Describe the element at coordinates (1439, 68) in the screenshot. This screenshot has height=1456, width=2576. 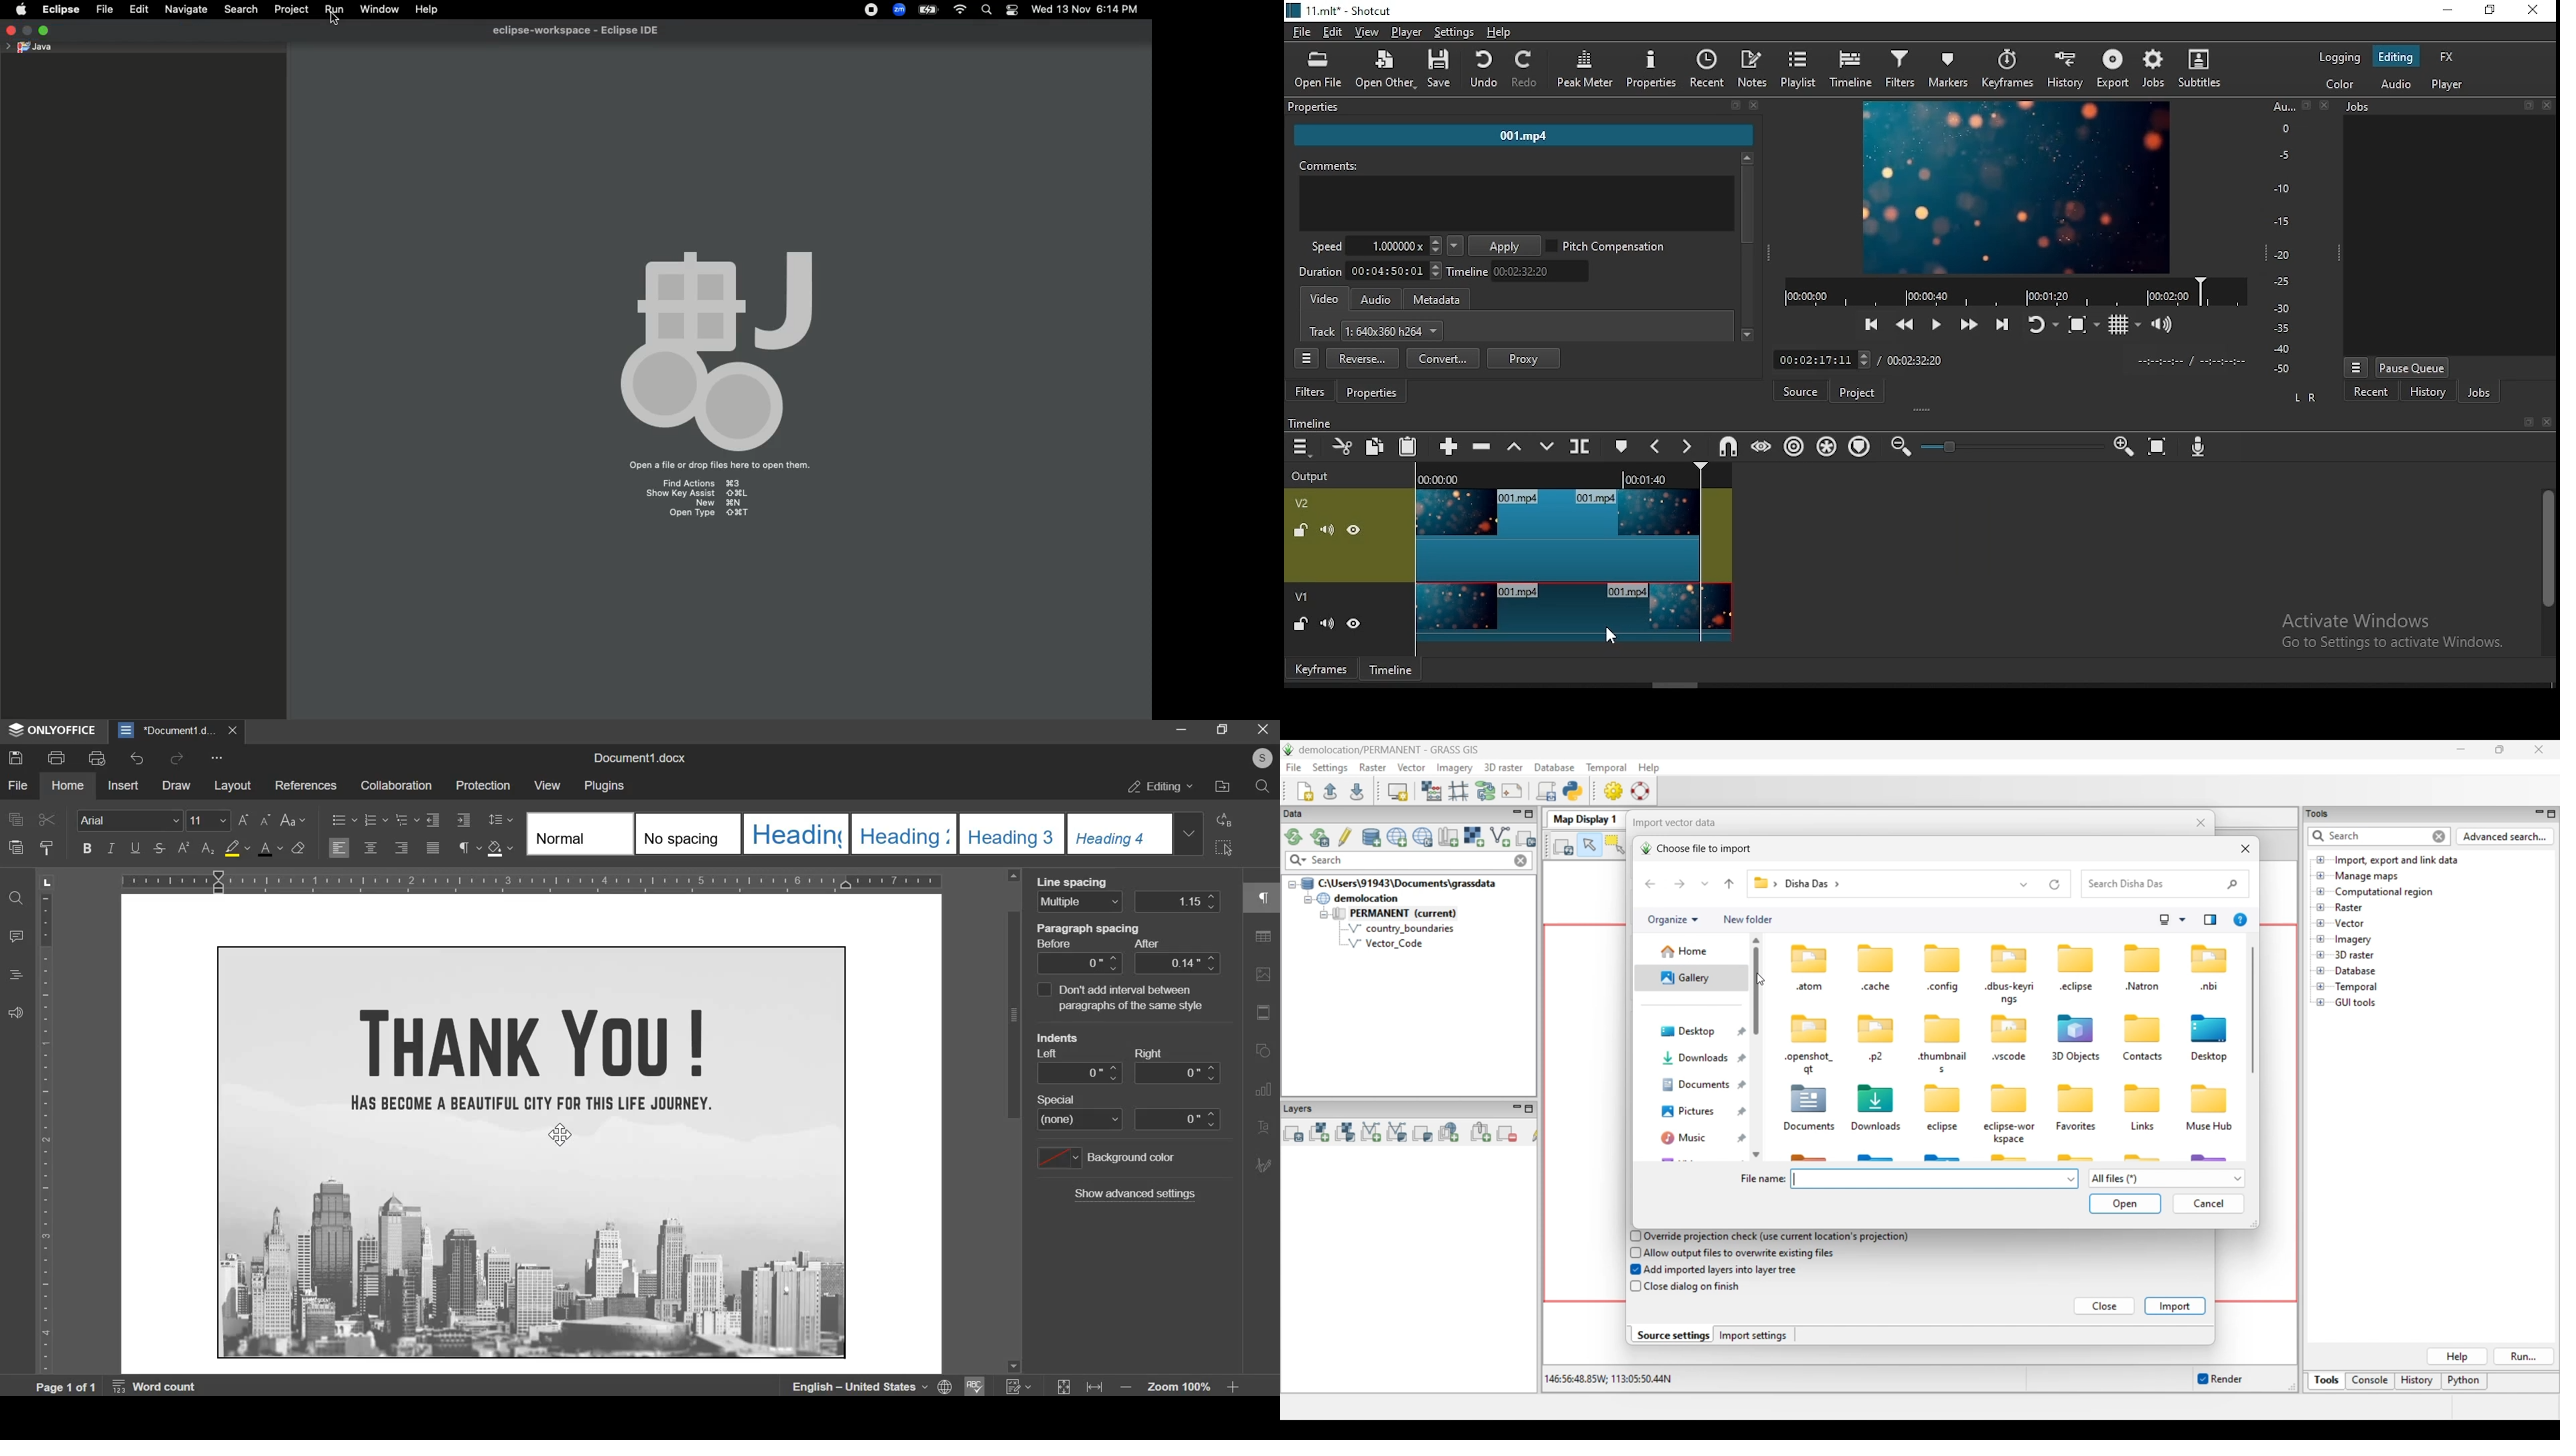
I see `save` at that location.